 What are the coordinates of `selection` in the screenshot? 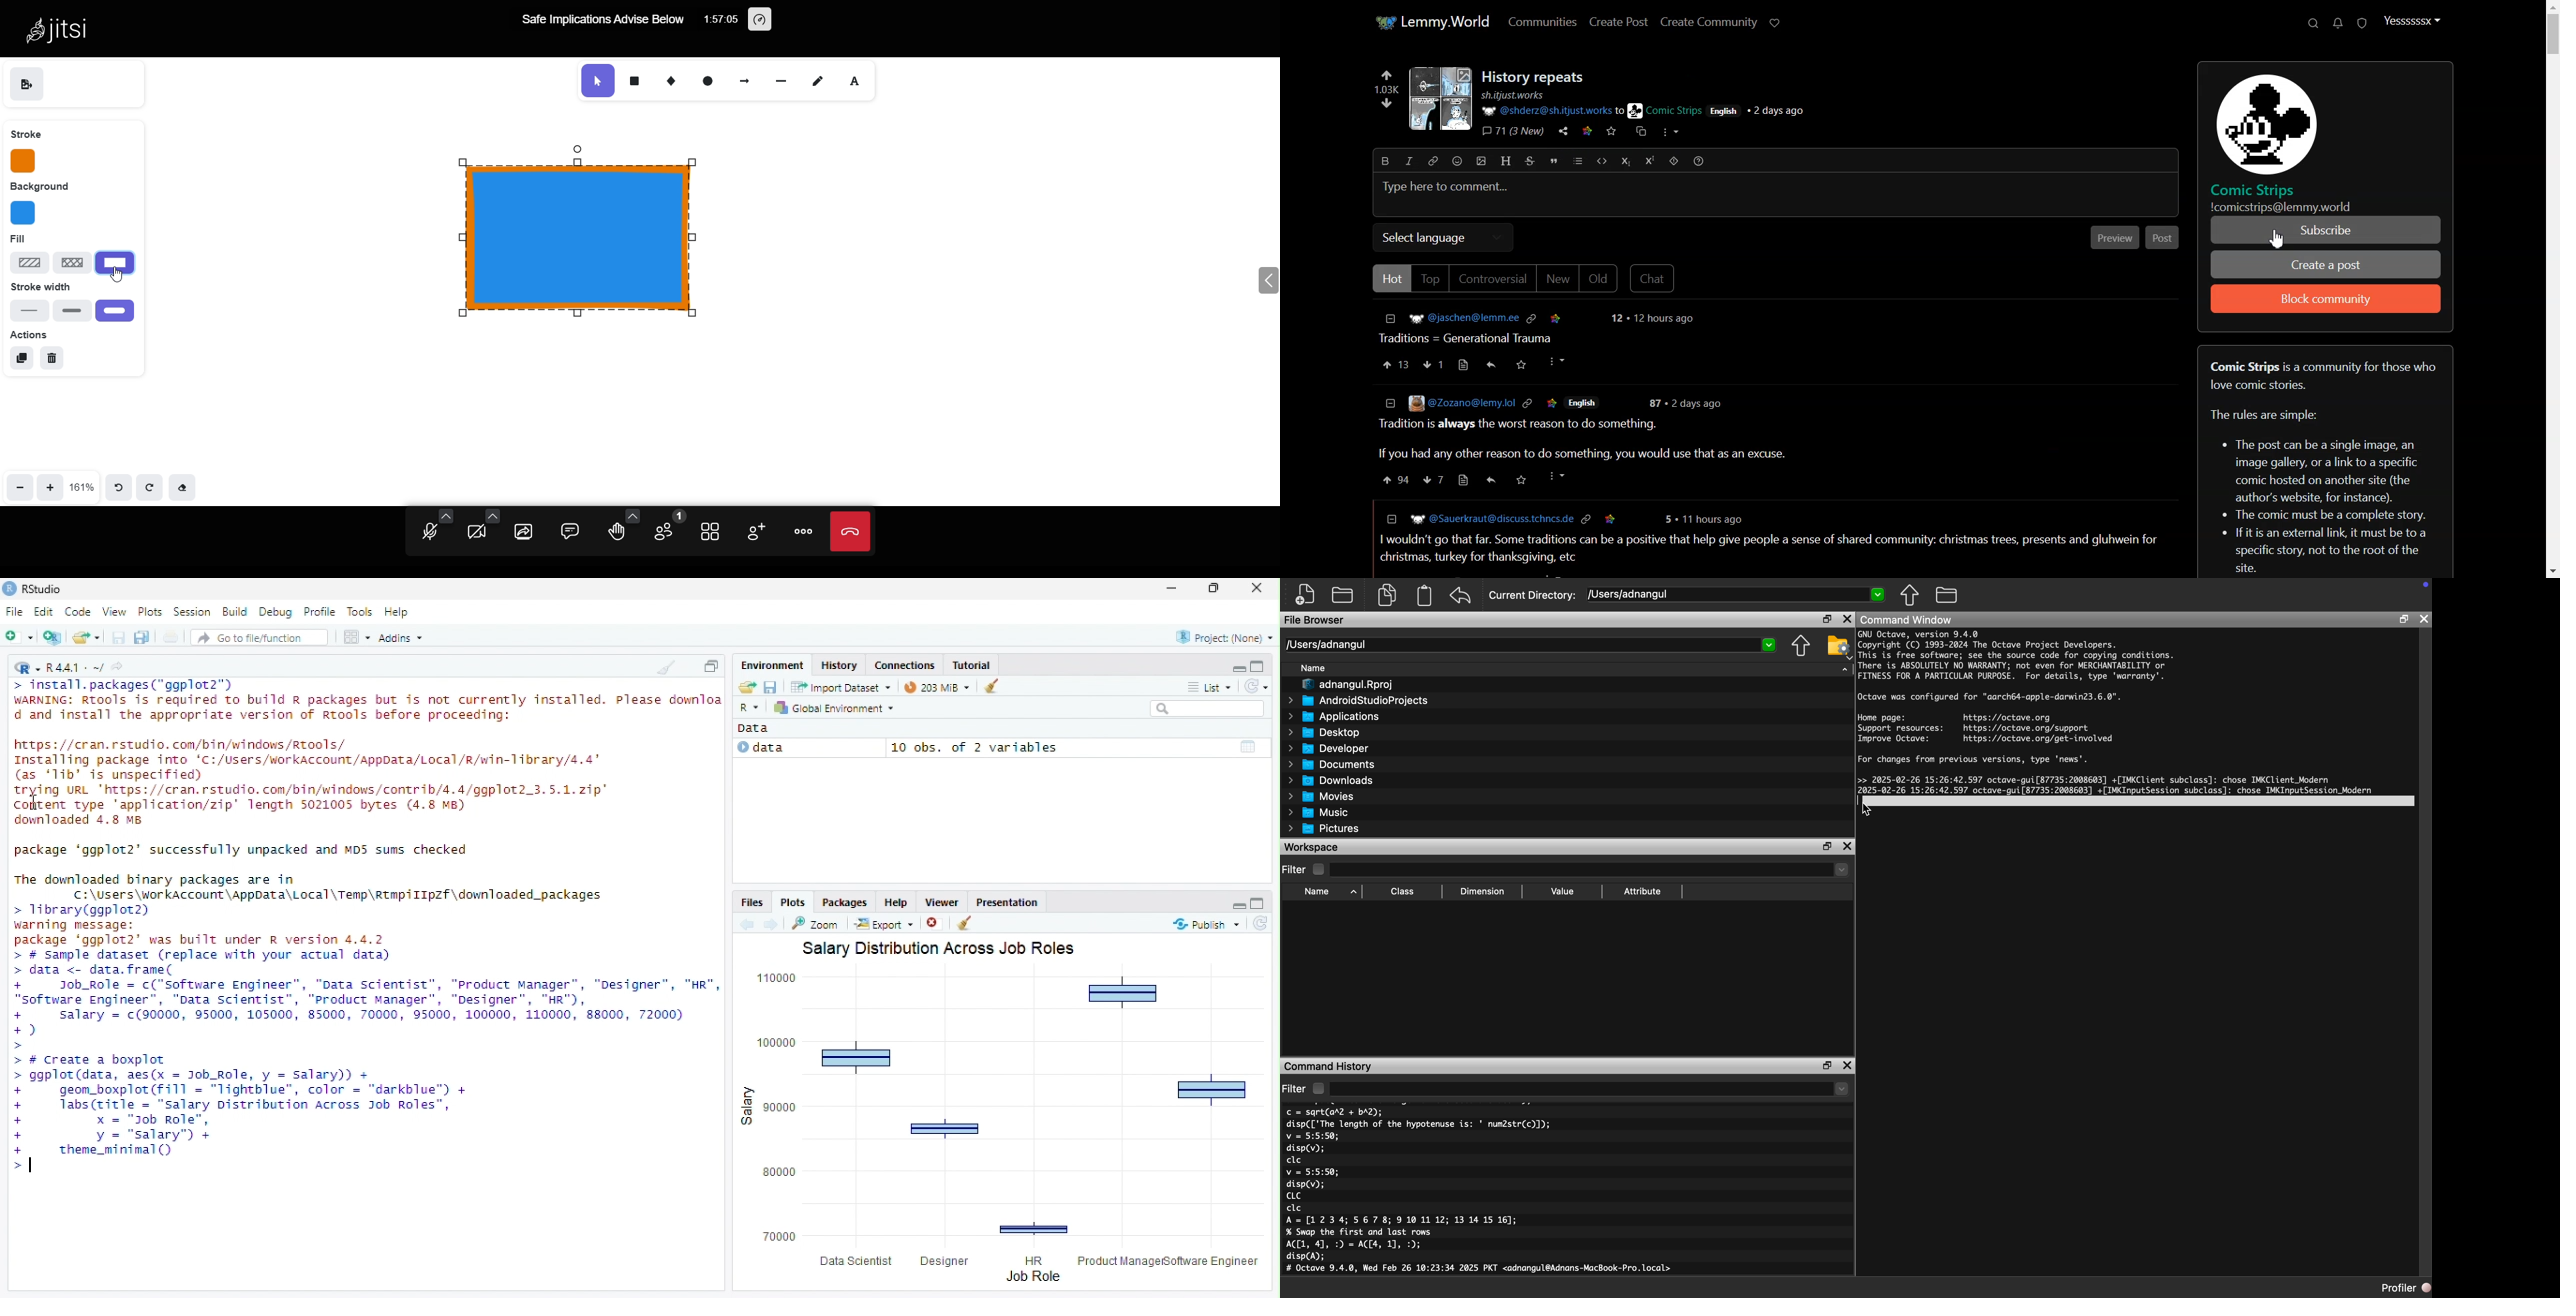 It's located at (593, 81).